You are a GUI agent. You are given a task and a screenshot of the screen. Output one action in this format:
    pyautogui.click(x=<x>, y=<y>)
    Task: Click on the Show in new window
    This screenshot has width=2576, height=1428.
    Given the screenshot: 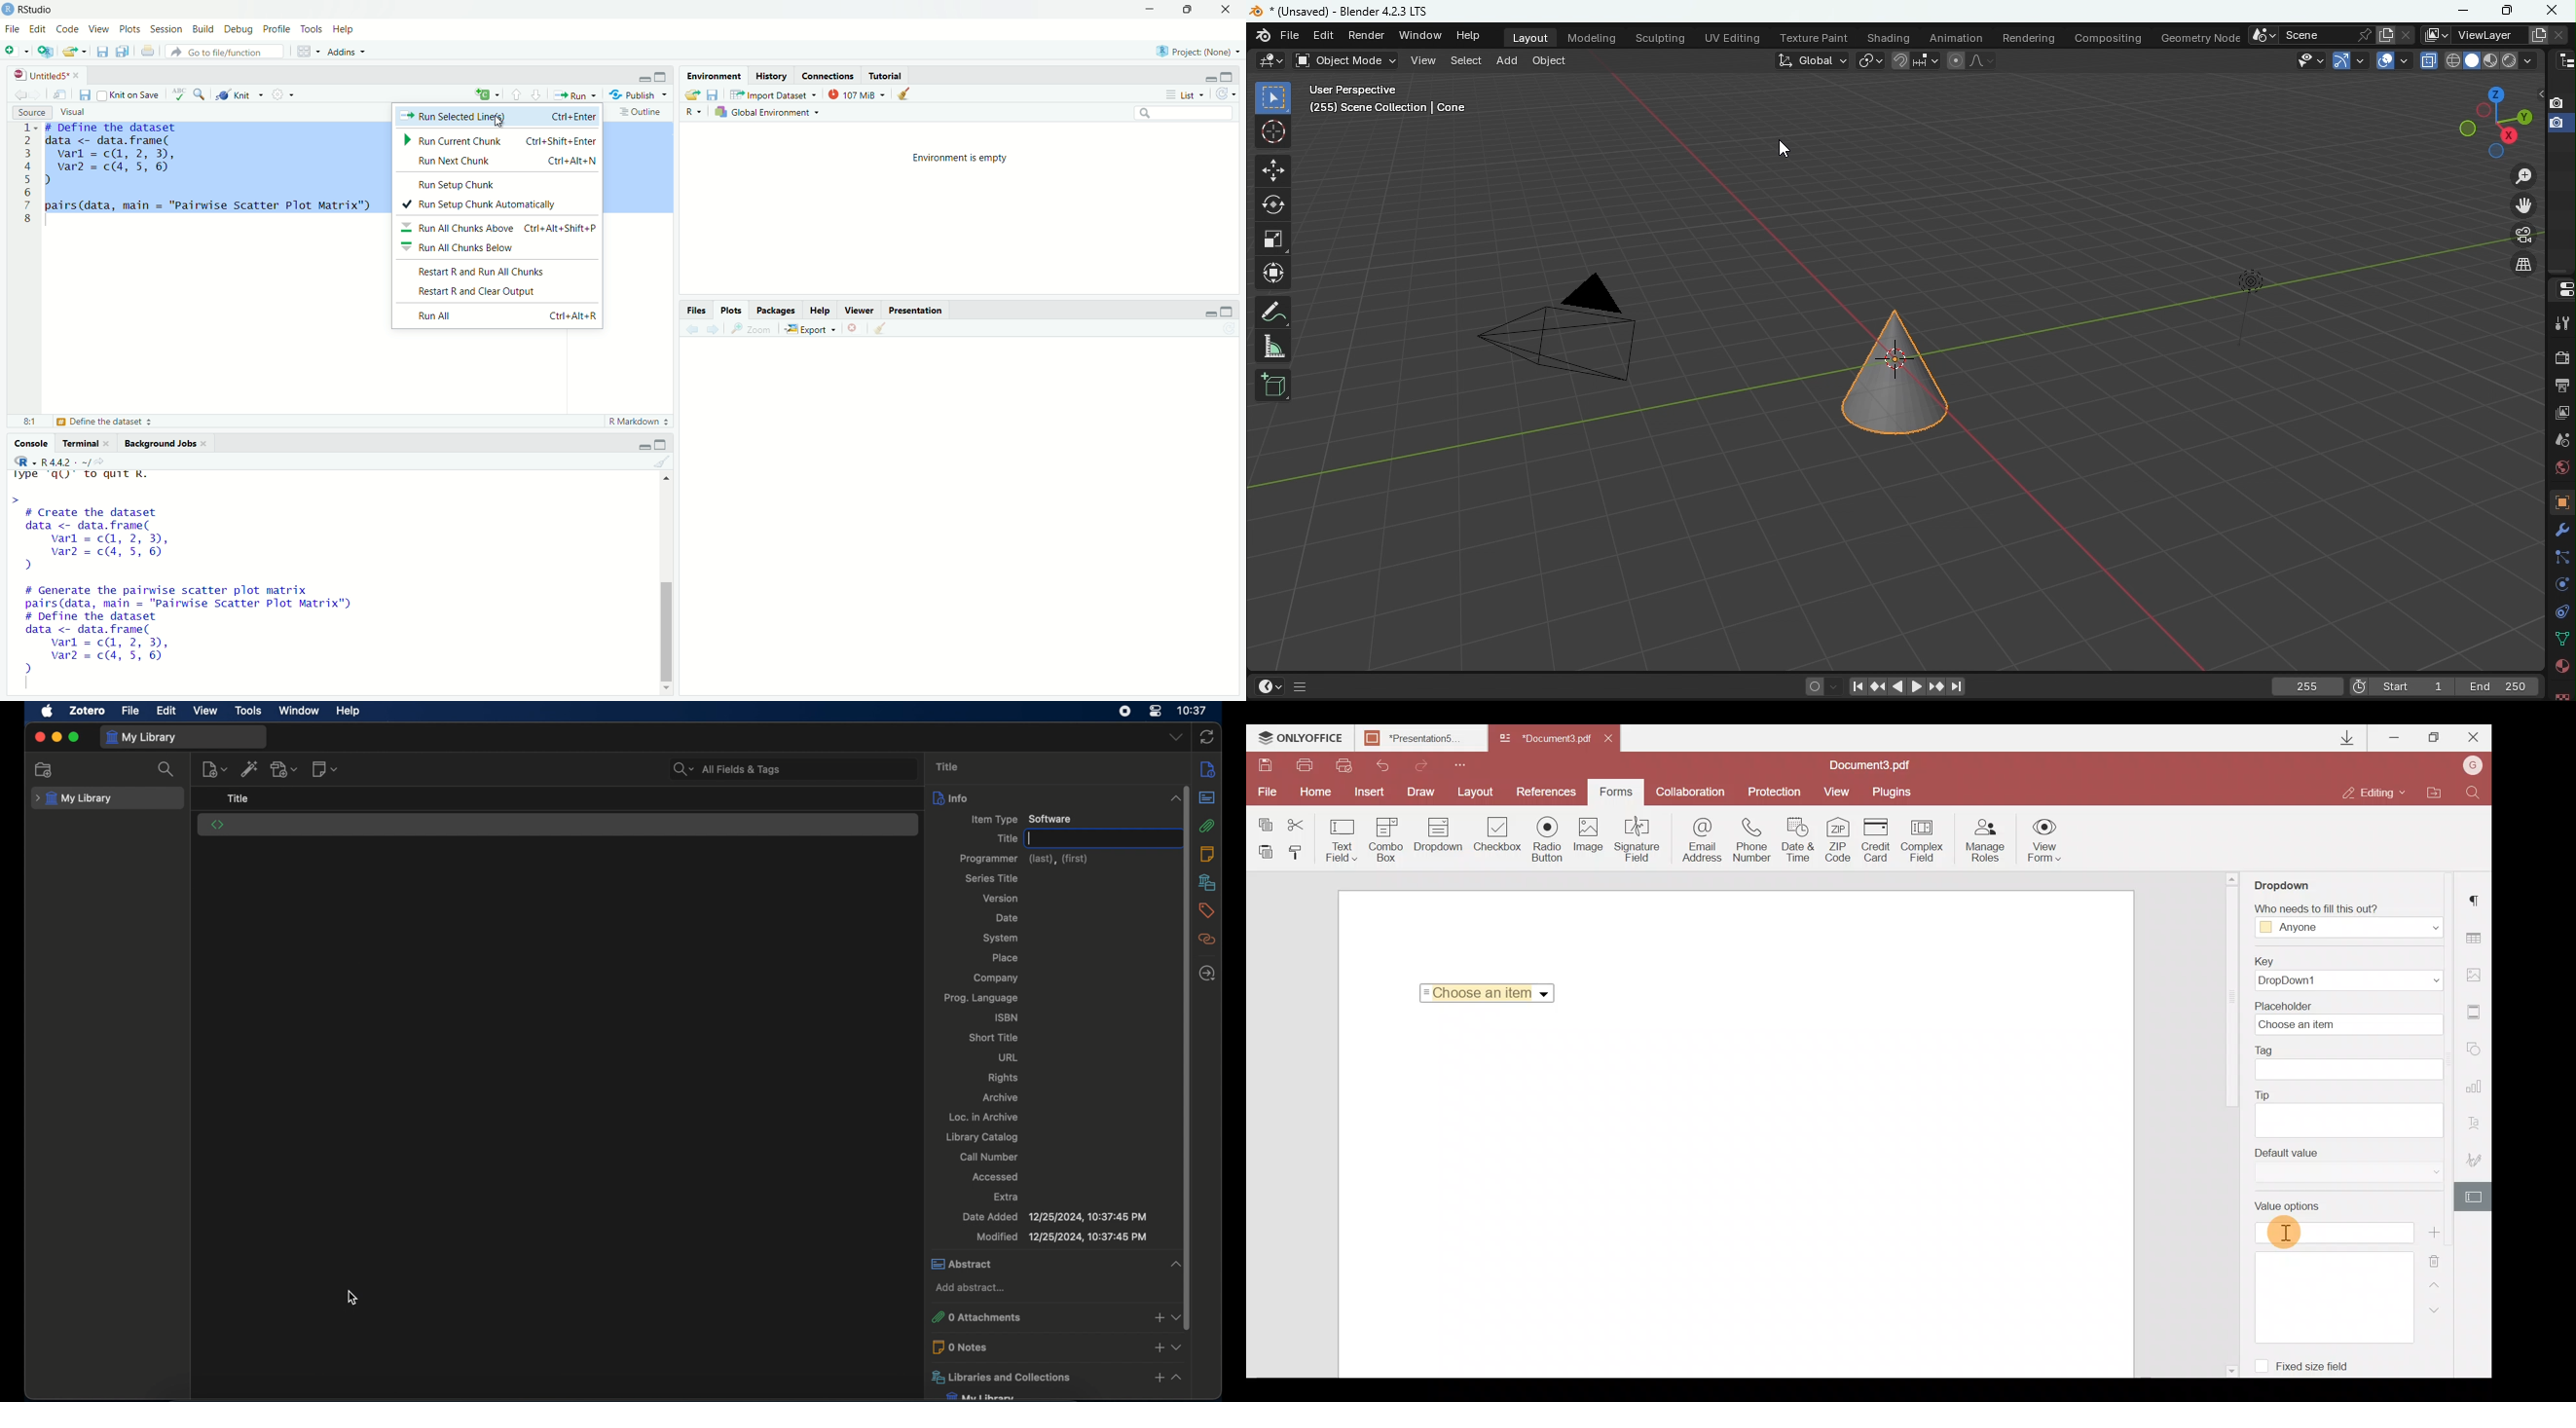 What is the action you would take?
    pyautogui.click(x=62, y=93)
    